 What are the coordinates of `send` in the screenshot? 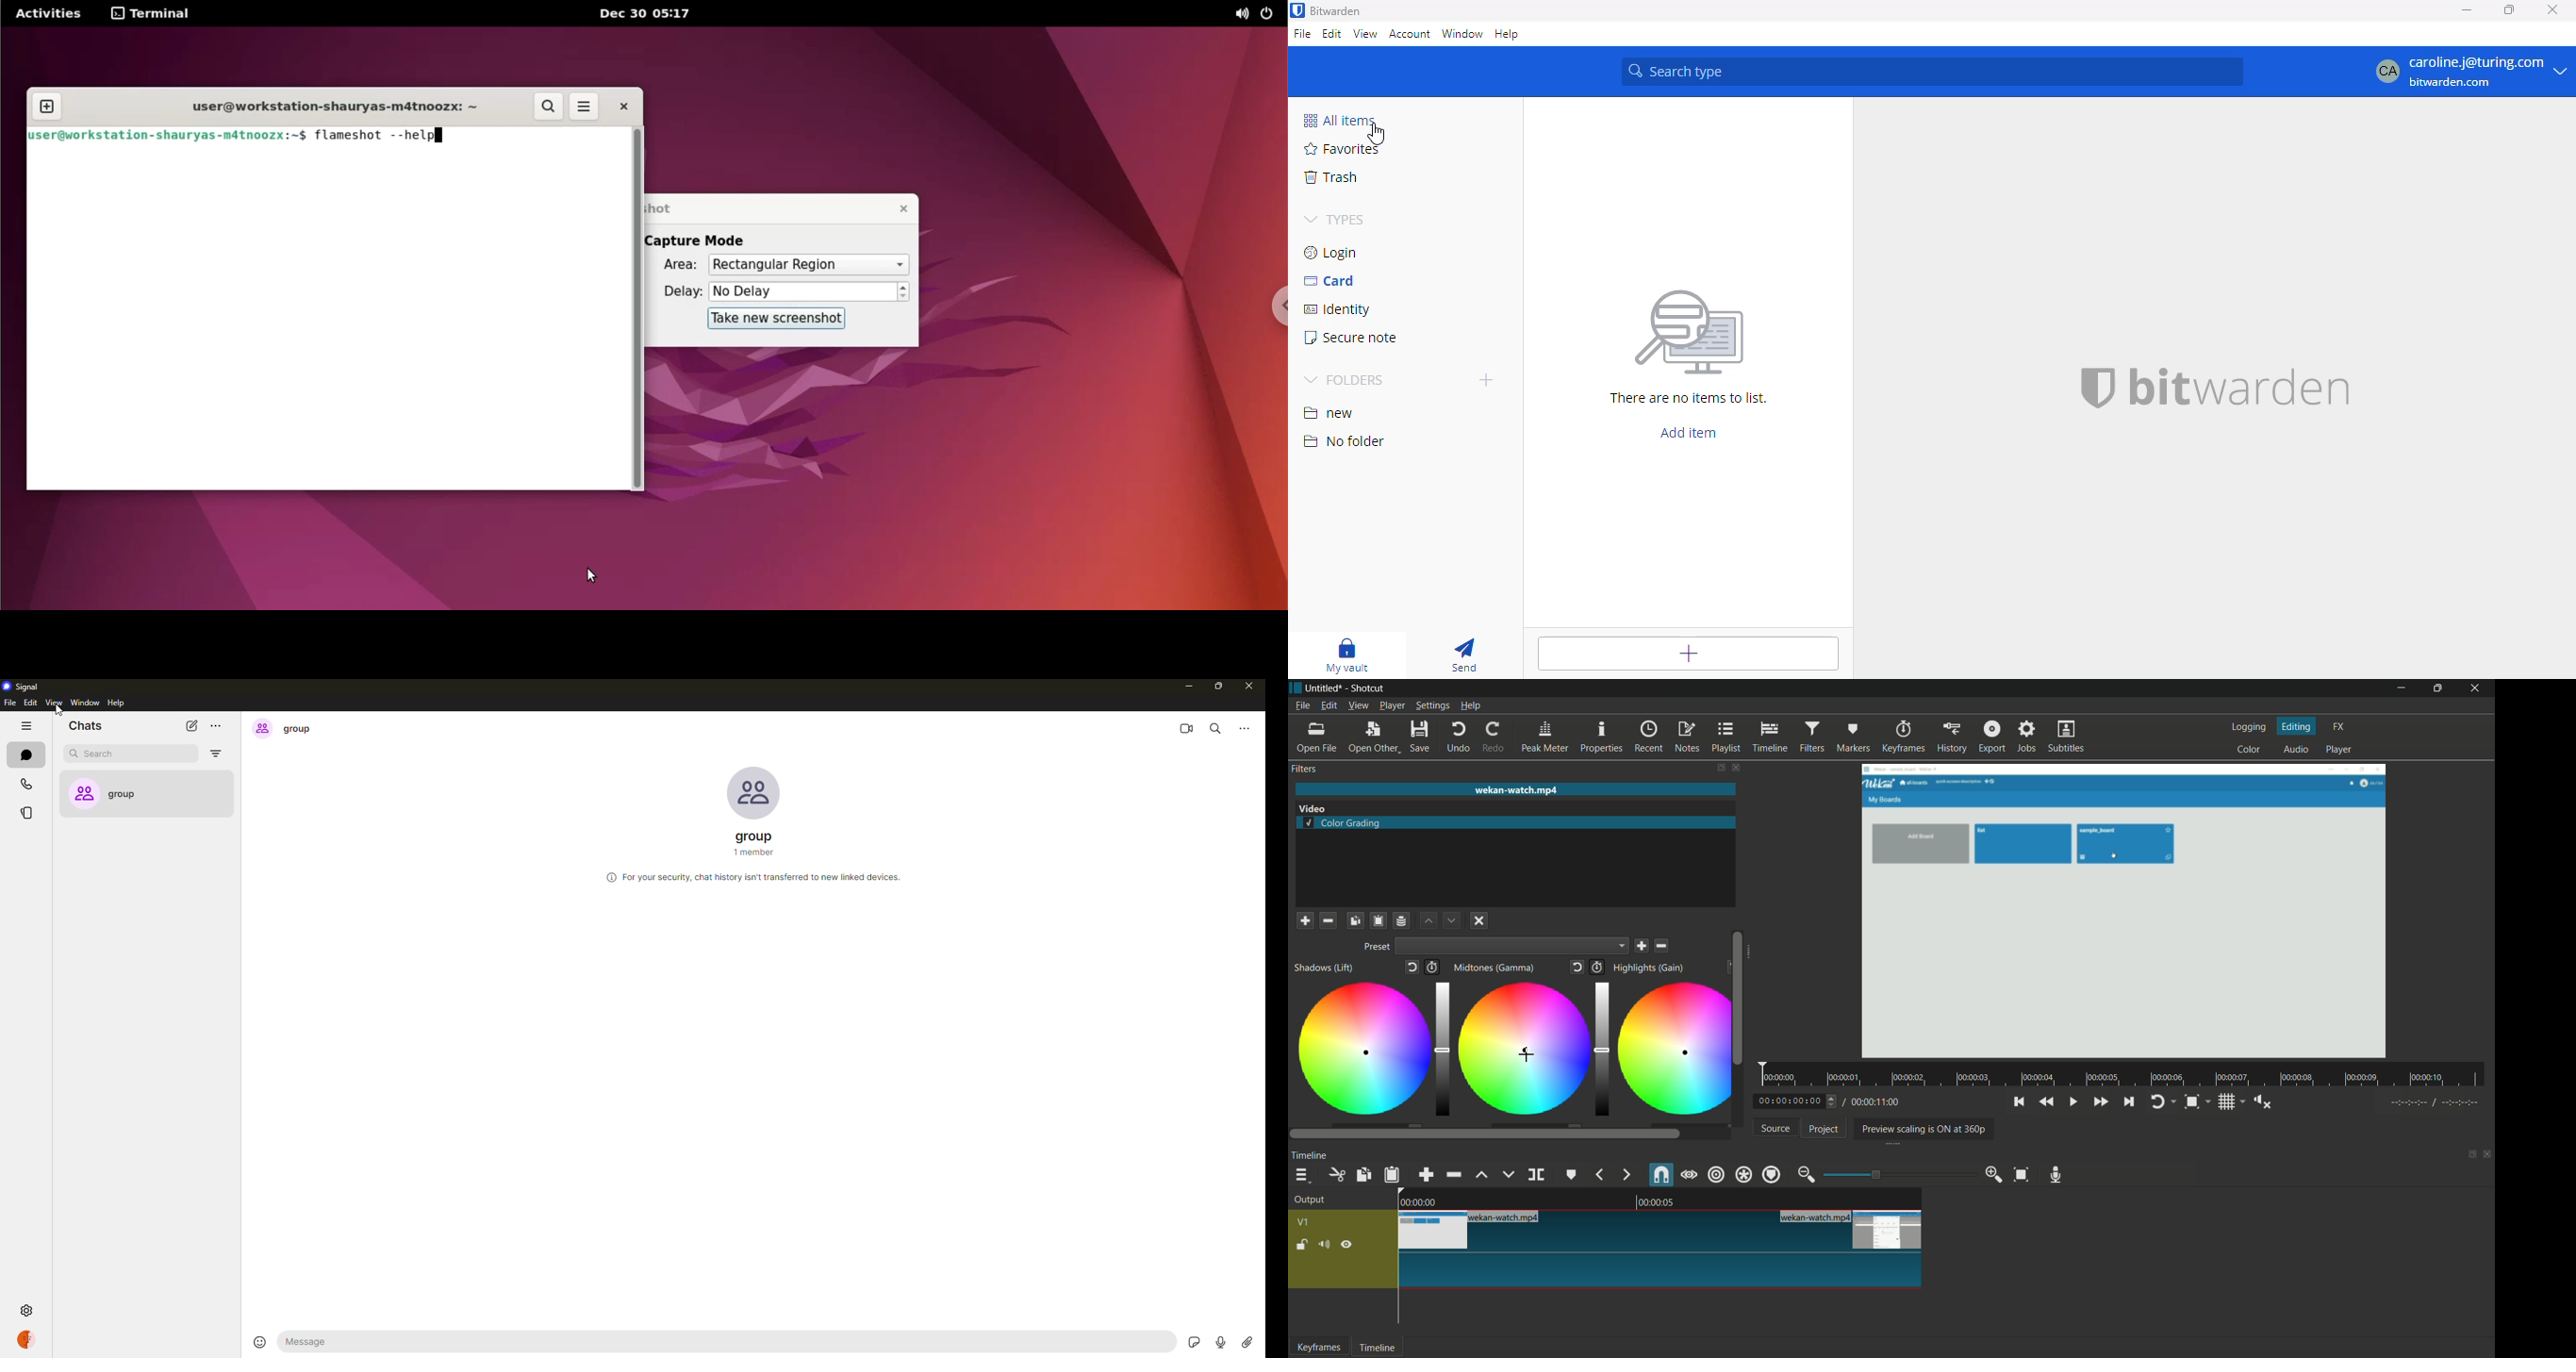 It's located at (1463, 654).